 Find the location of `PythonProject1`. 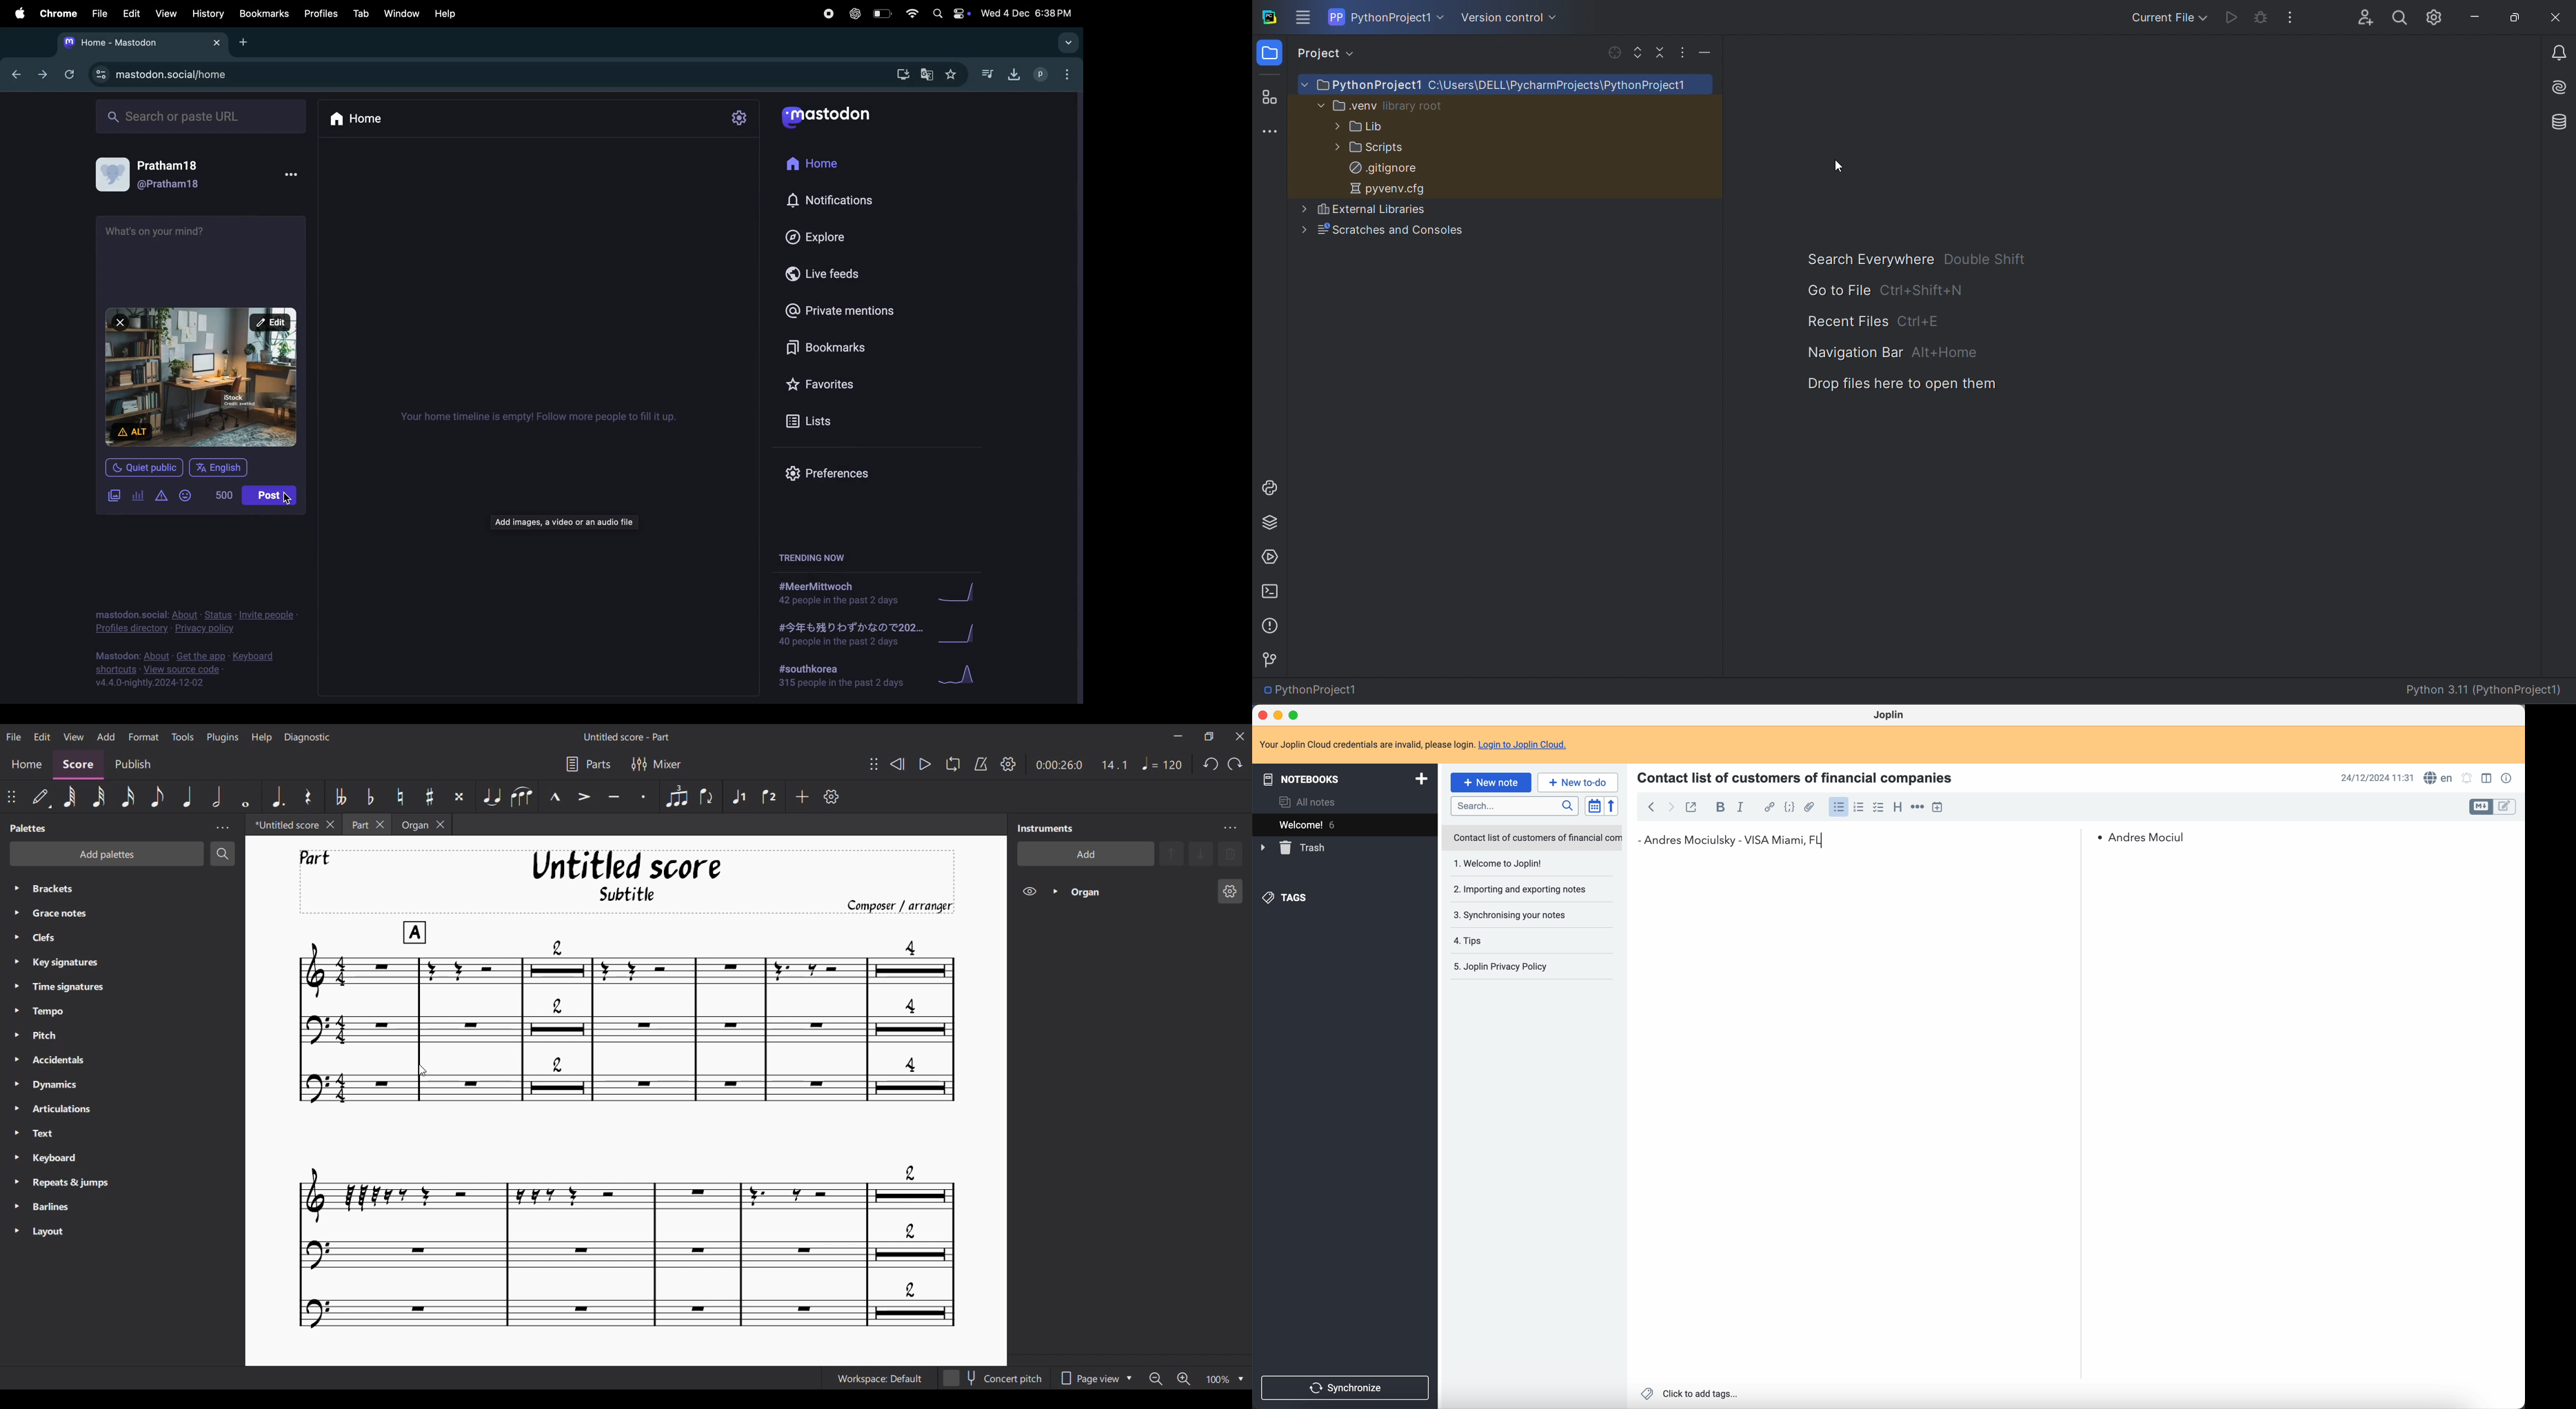

PythonProject1 is located at coordinates (1340, 690).